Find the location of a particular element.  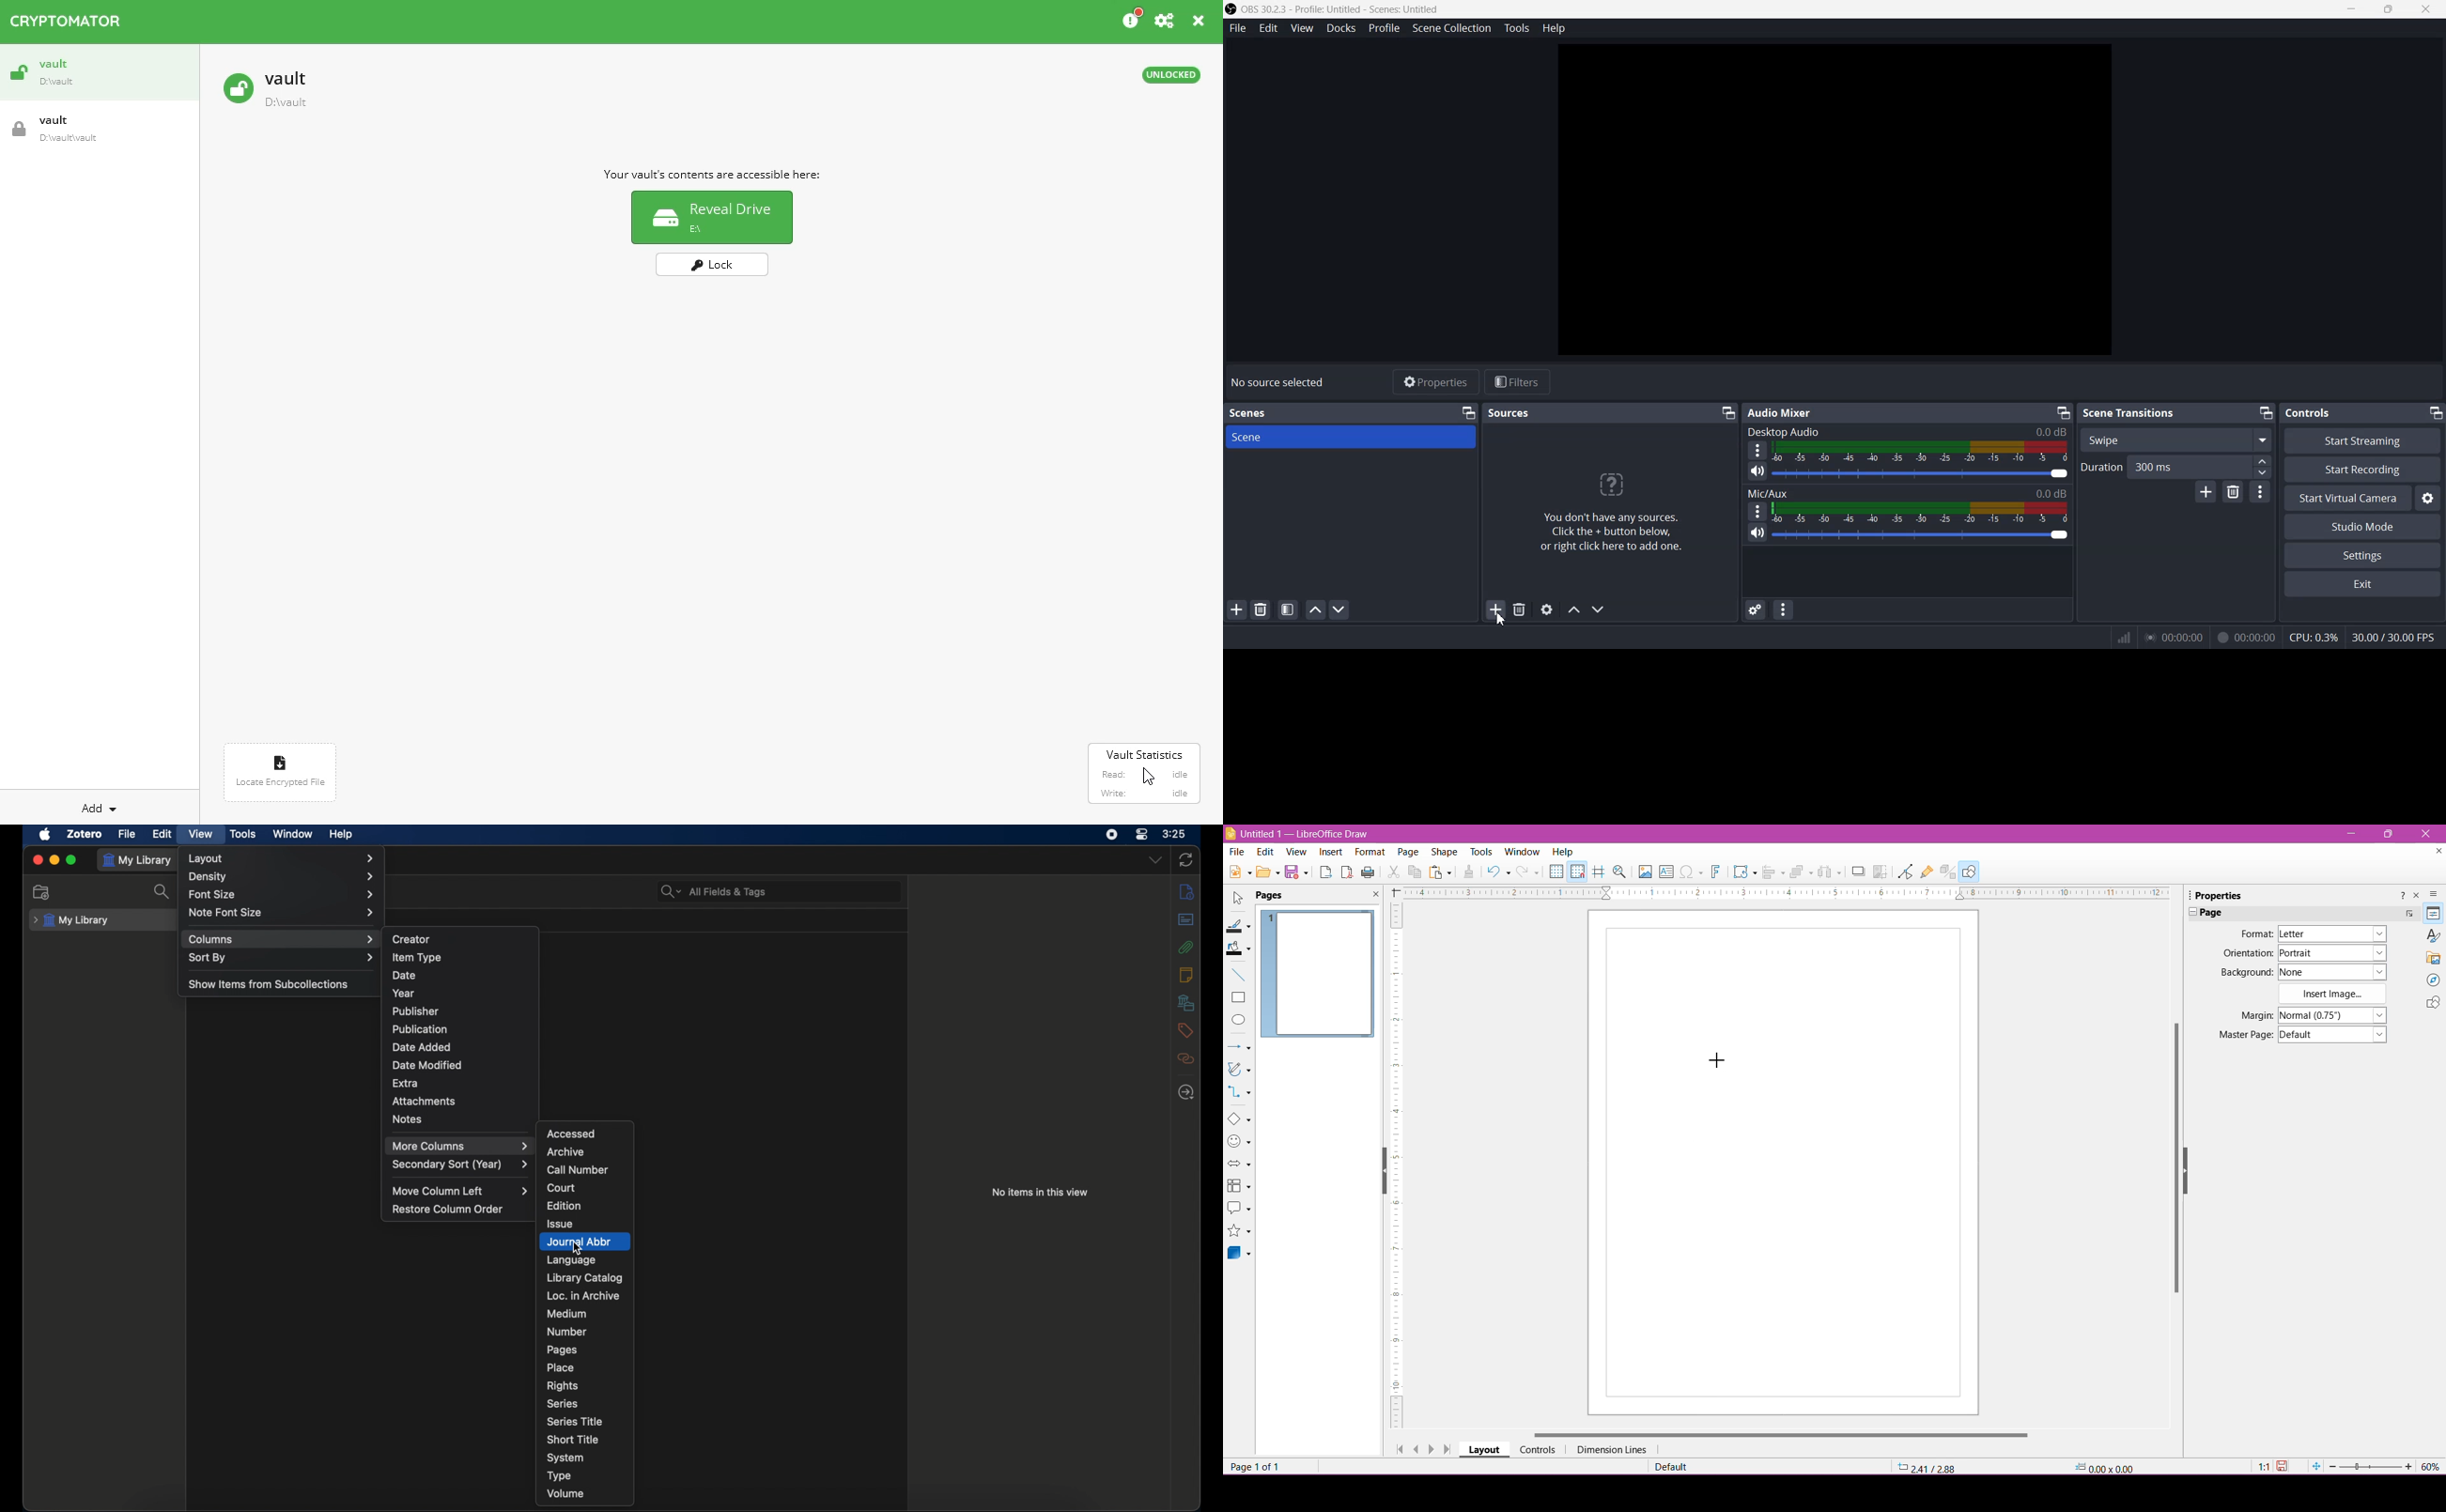

Horizontal Scroll Bar is located at coordinates (1778, 1435).